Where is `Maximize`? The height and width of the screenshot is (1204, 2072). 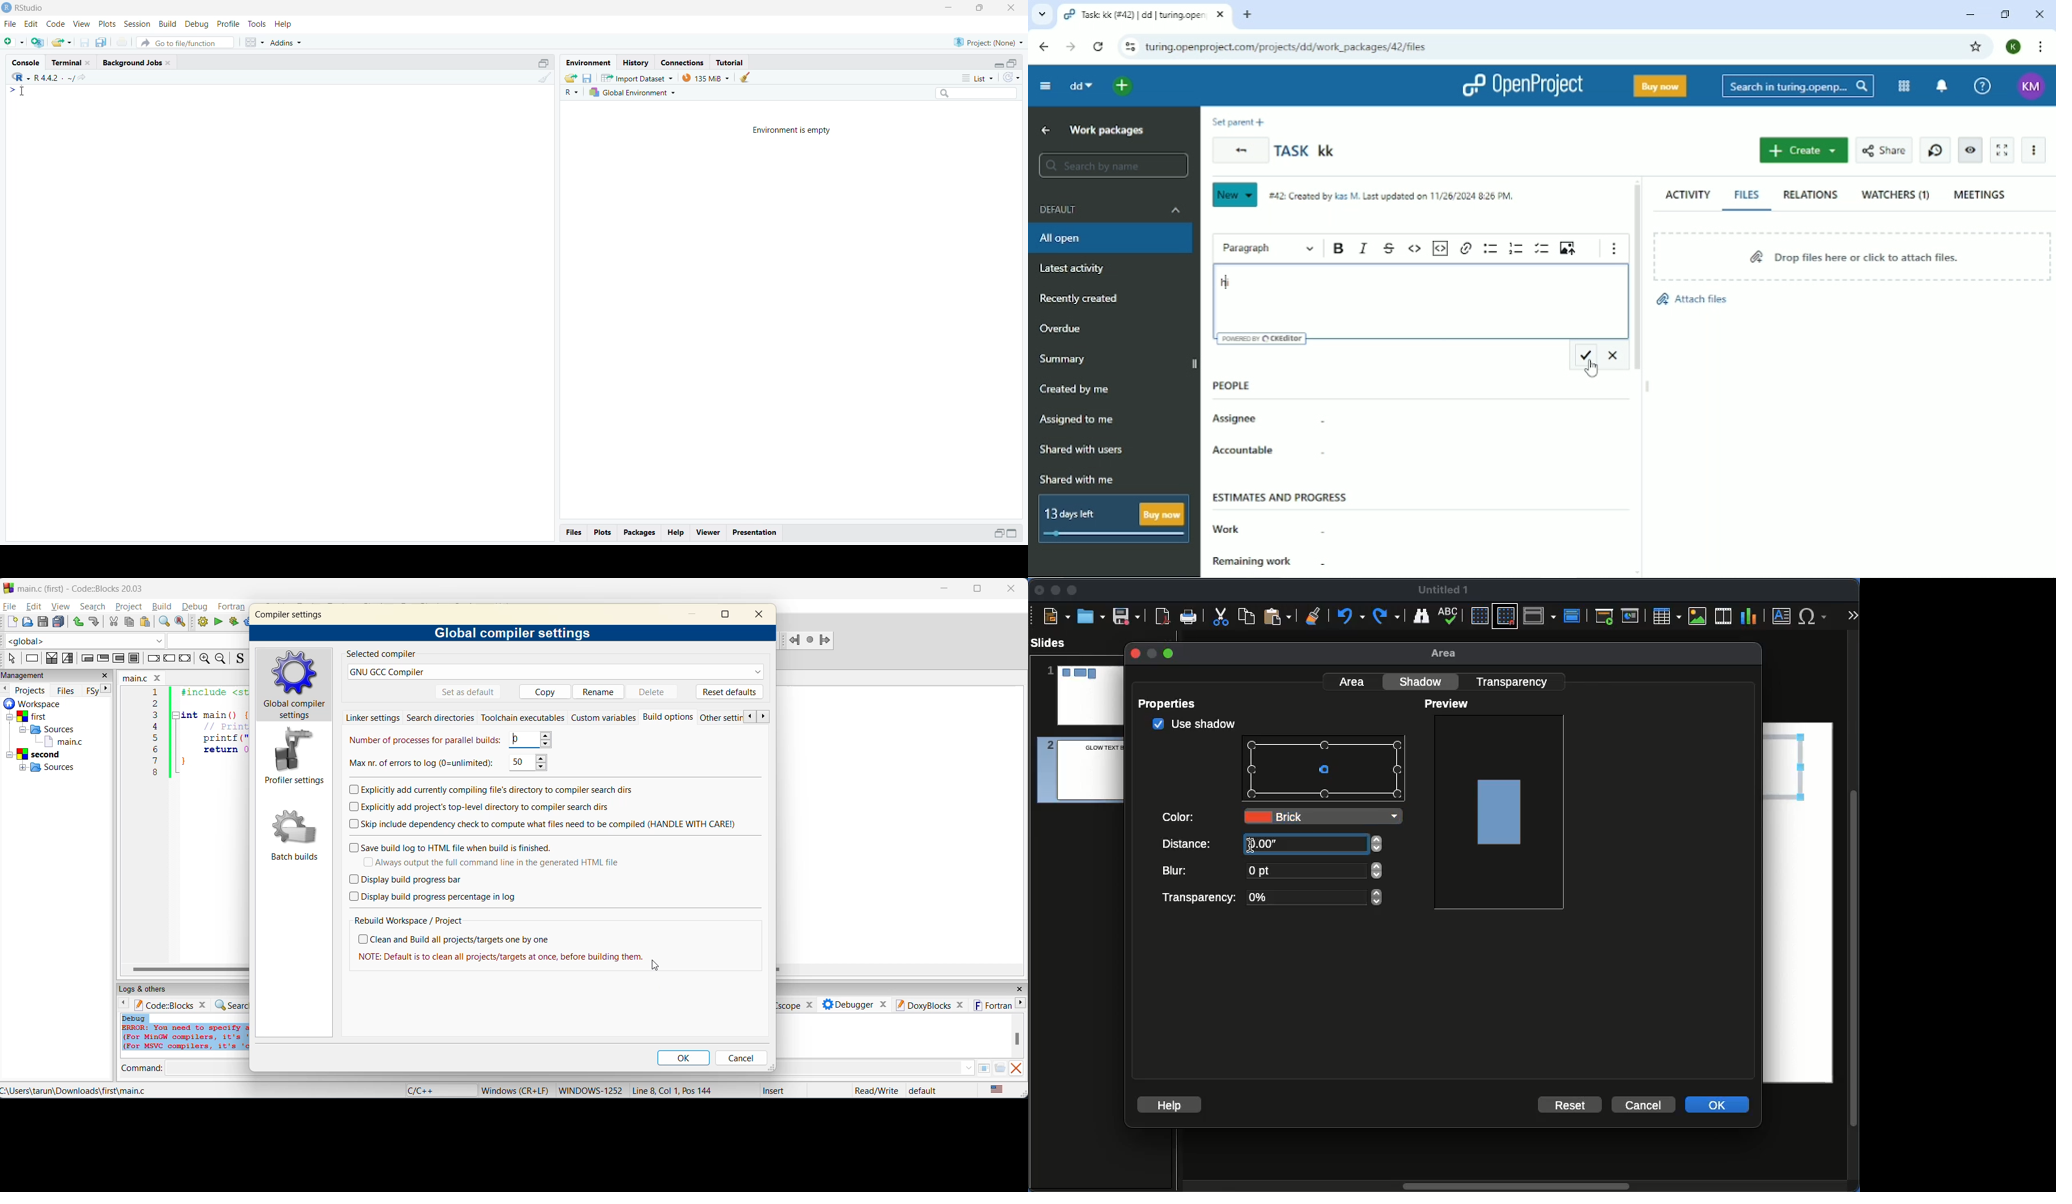 Maximize is located at coordinates (1012, 62).